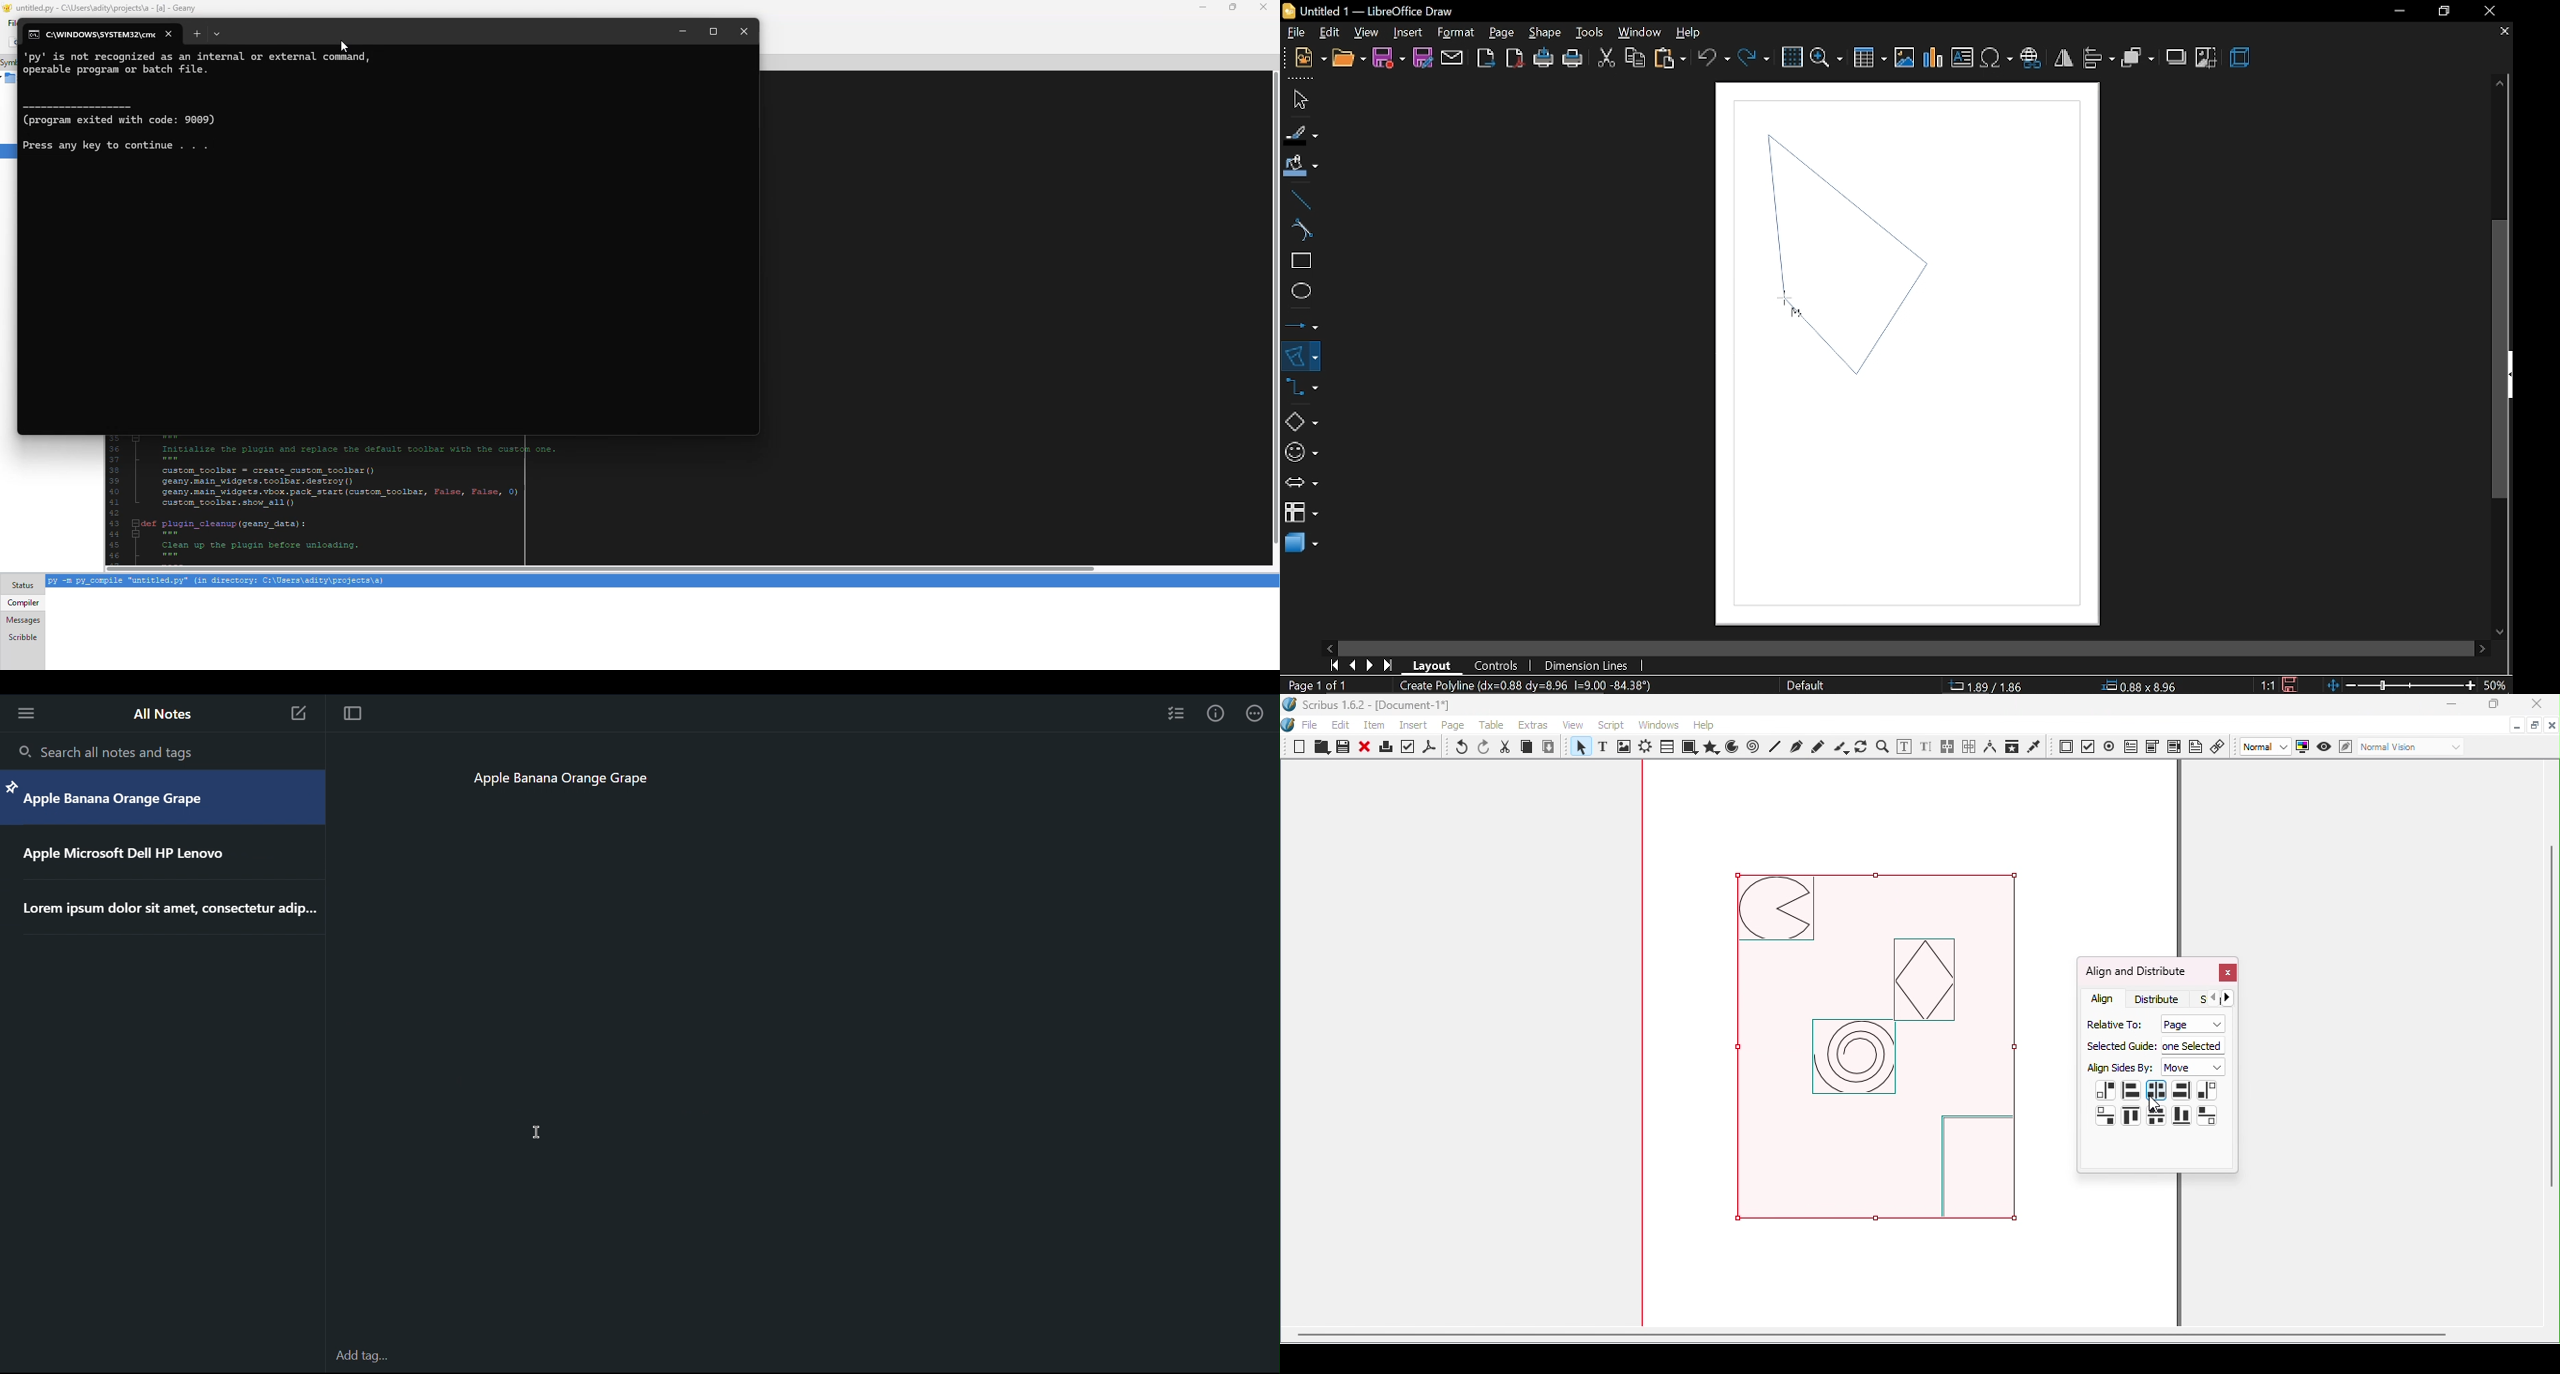  I want to click on edit, so click(1332, 32).